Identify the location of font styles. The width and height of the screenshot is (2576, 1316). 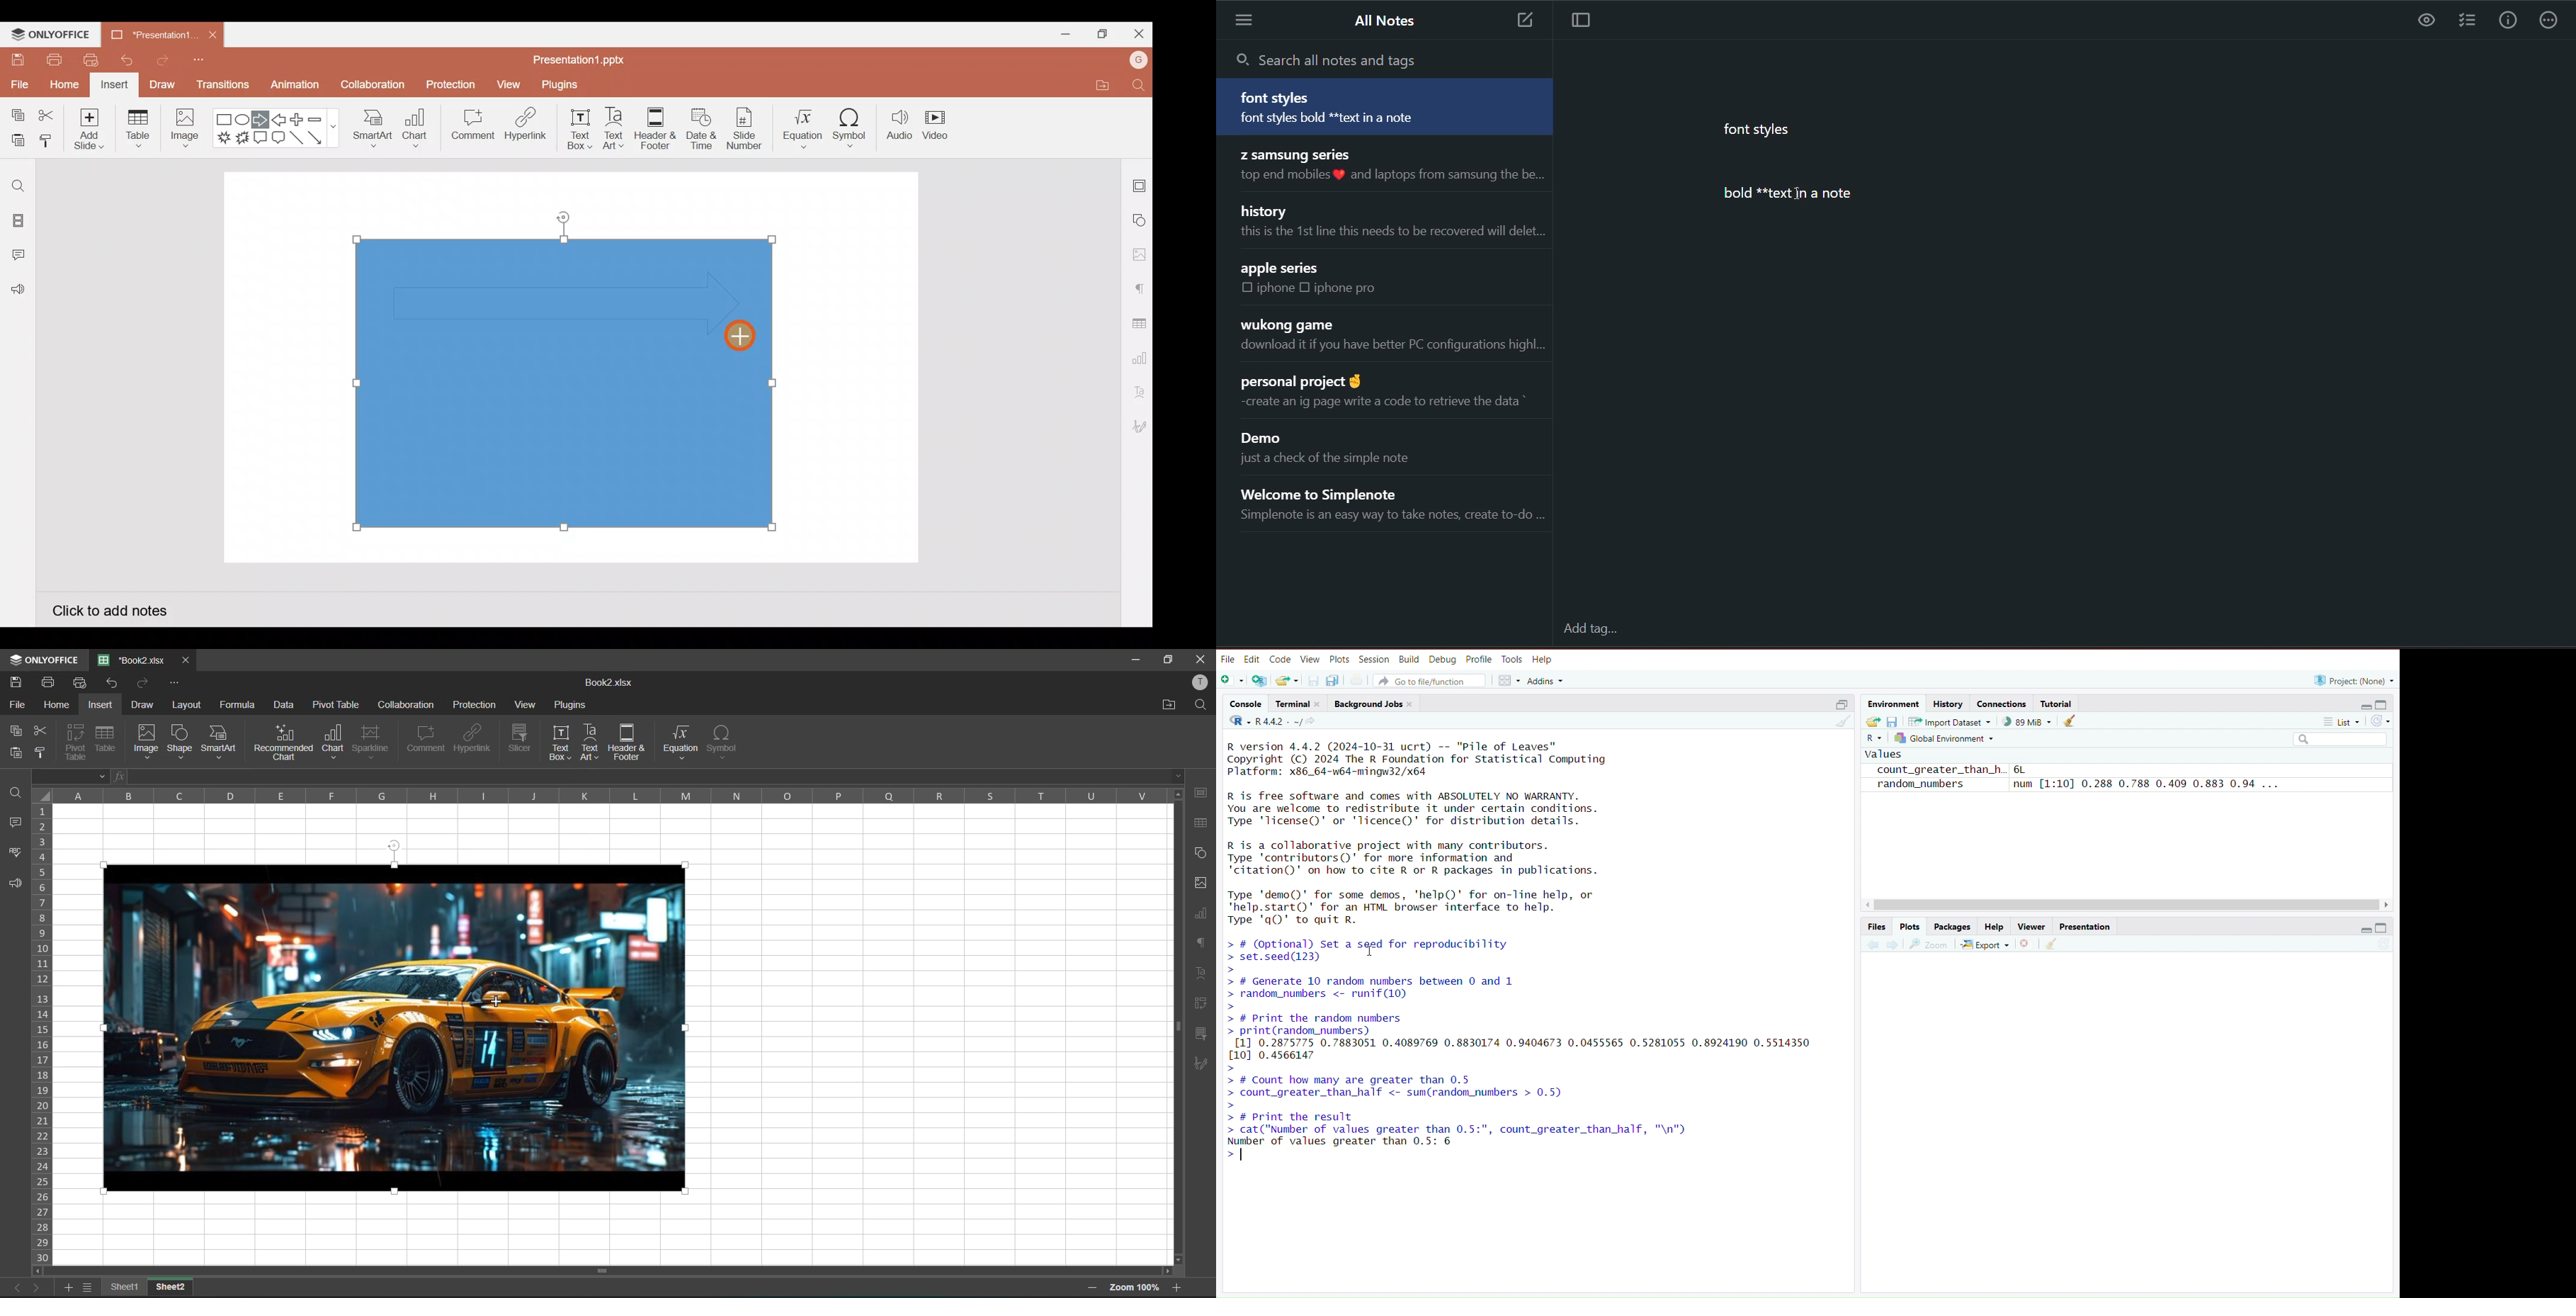
(1765, 132).